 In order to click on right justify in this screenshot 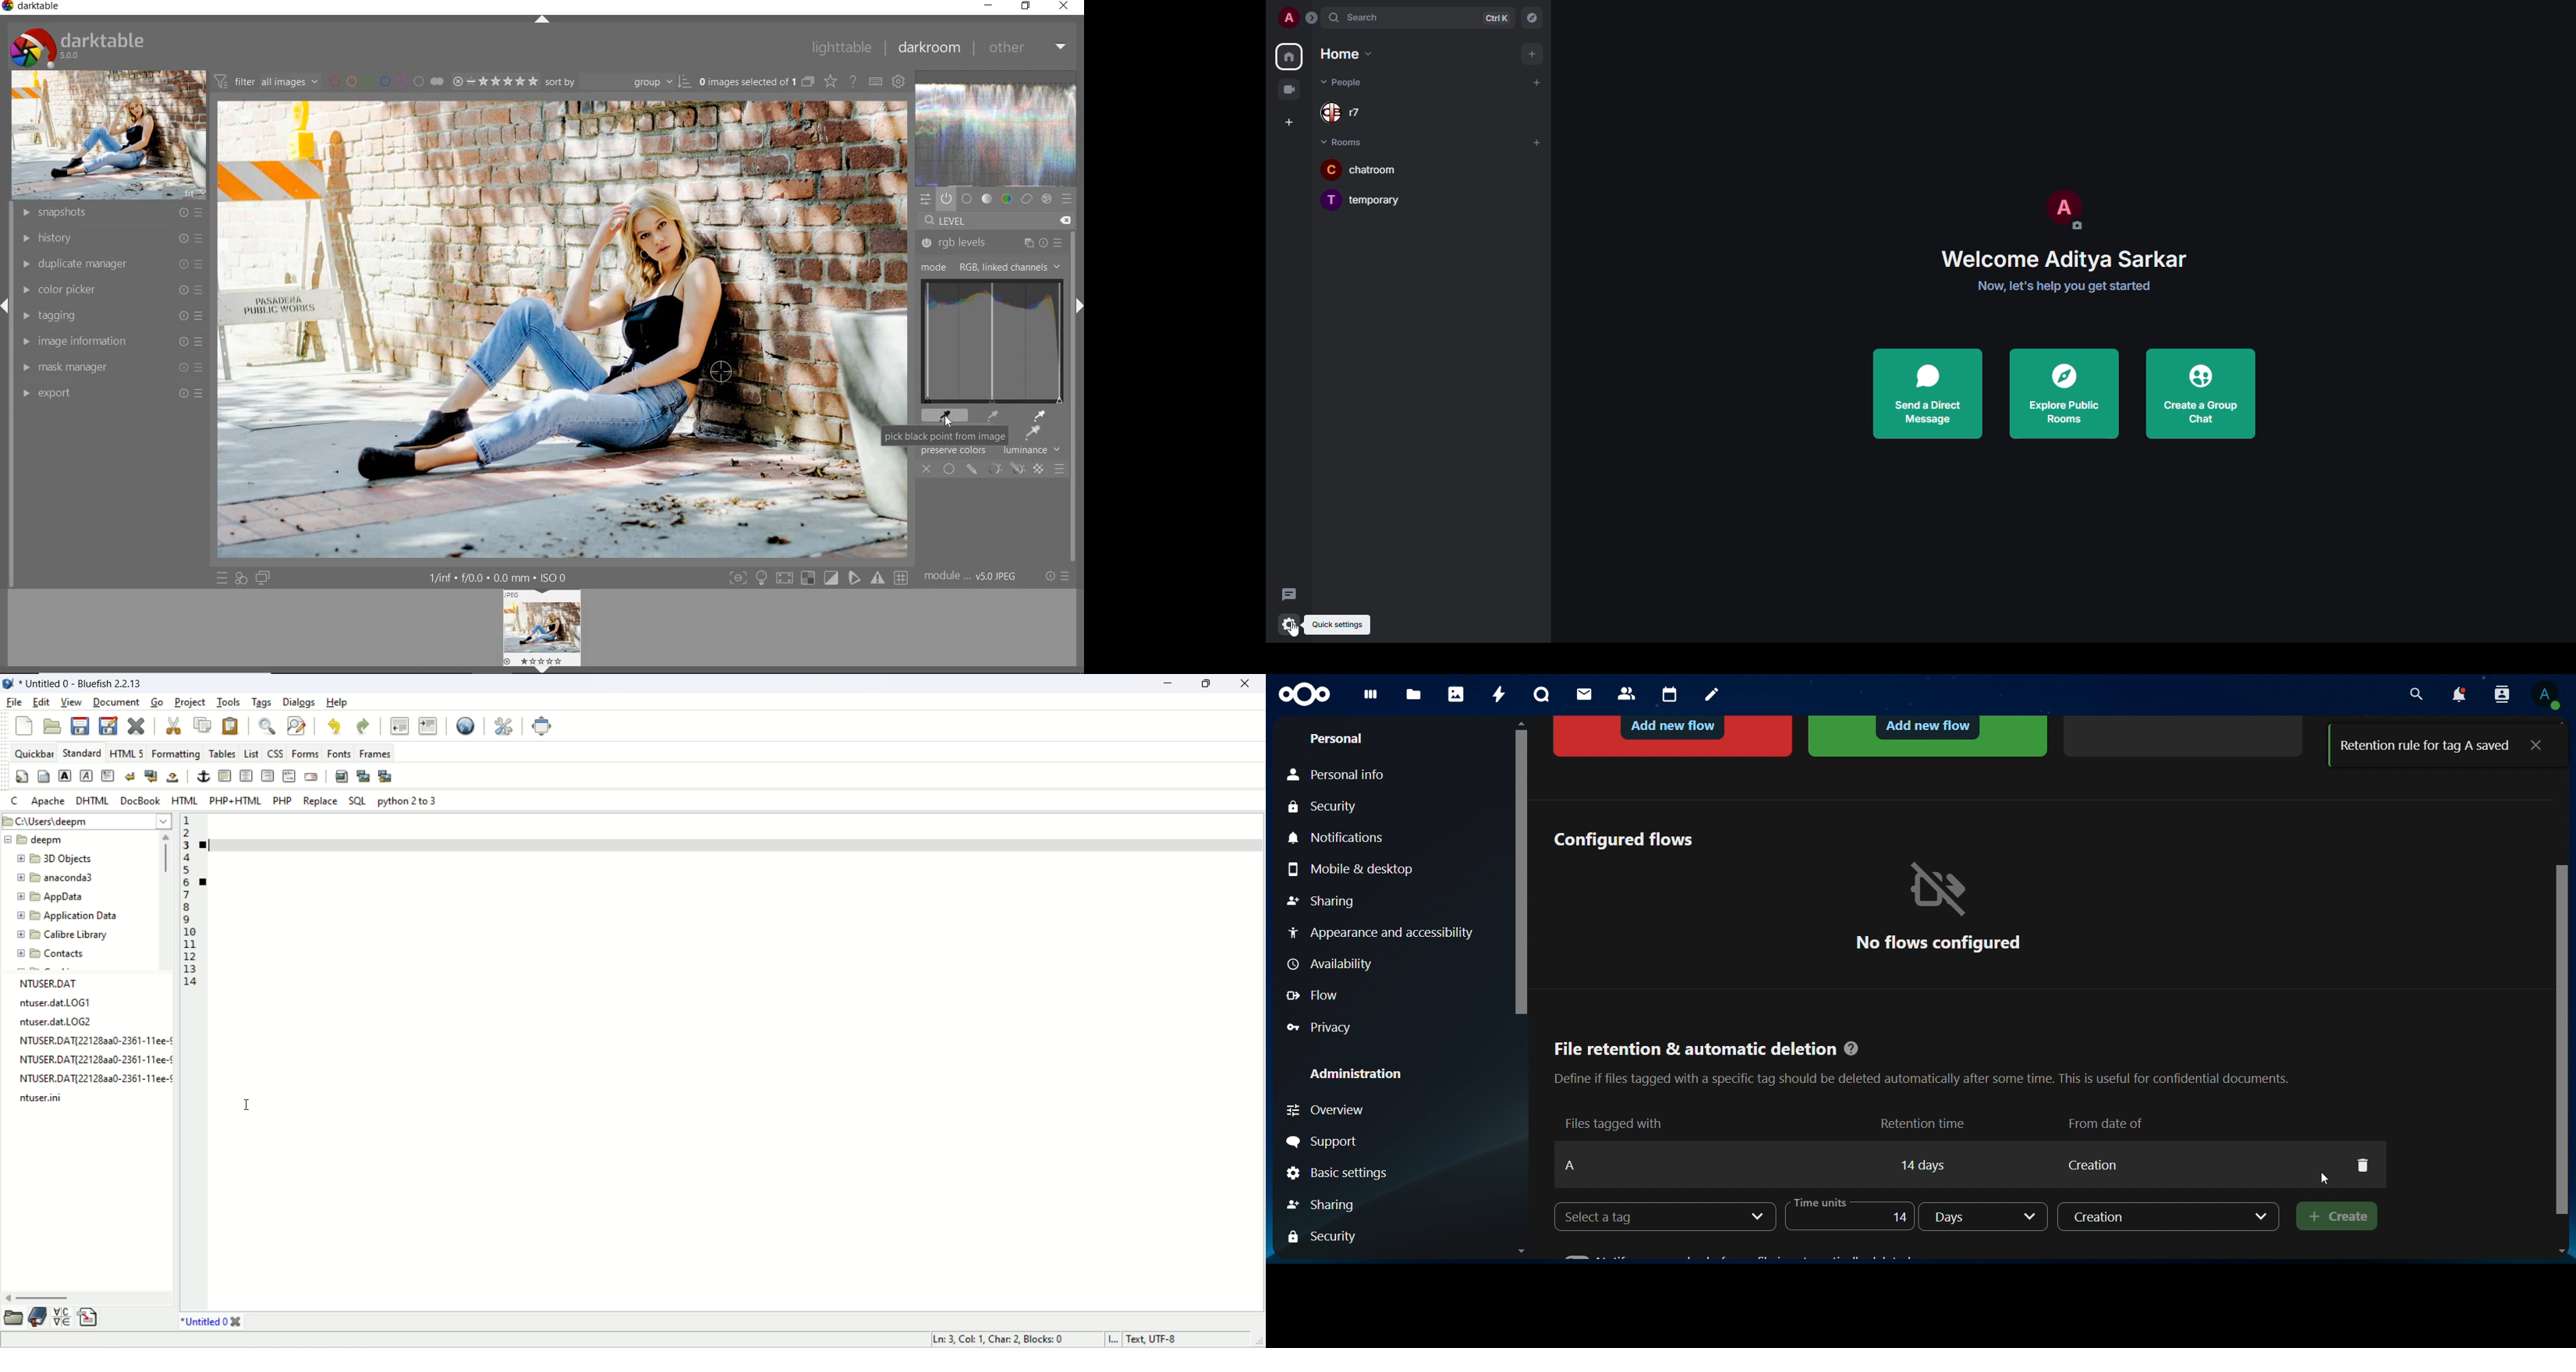, I will do `click(268, 776)`.